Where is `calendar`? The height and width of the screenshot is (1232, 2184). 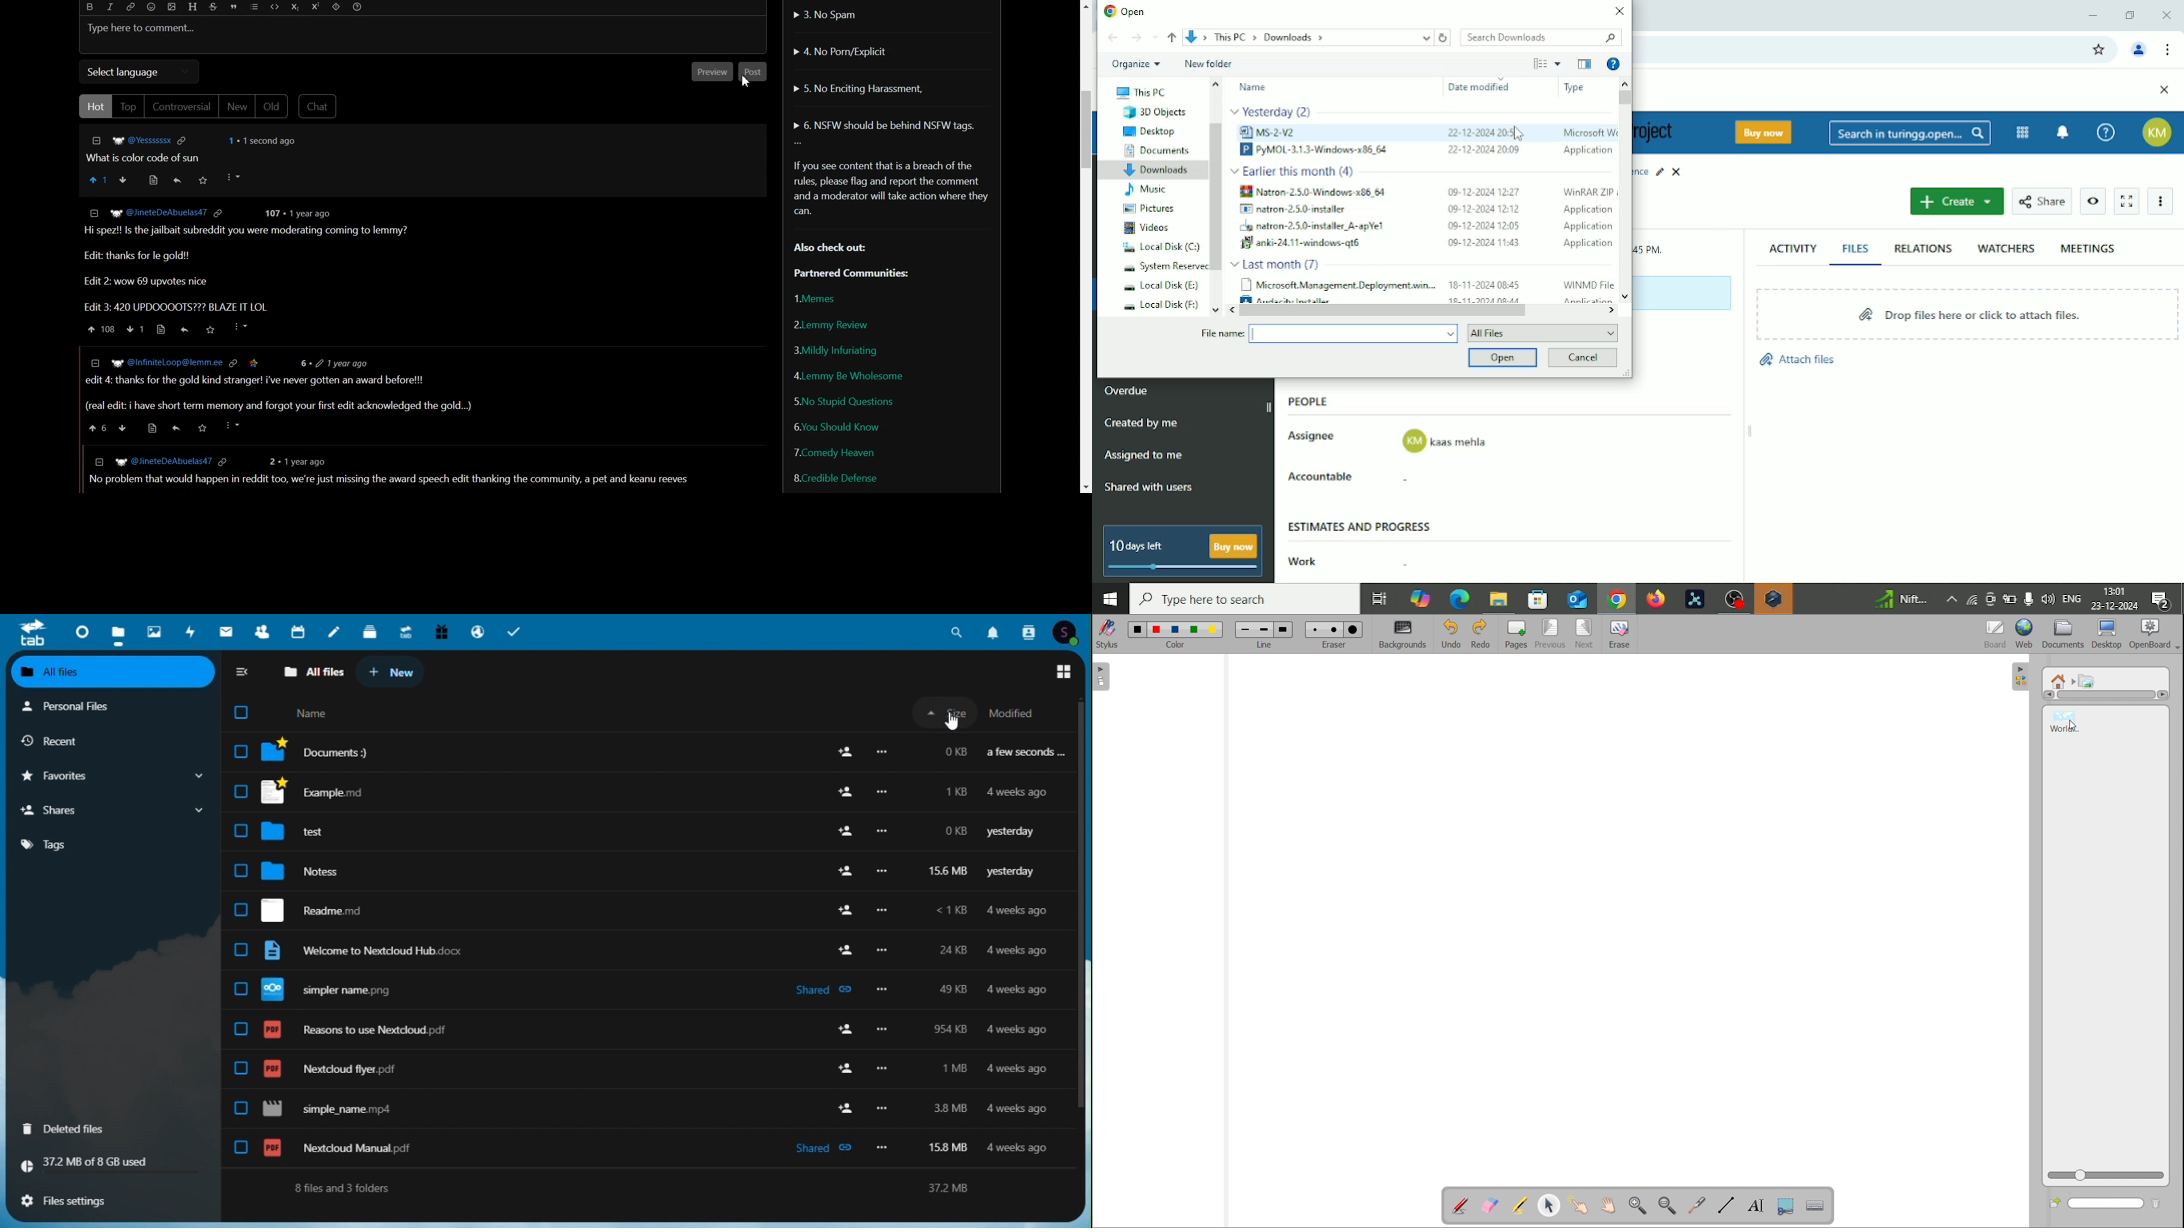 calendar is located at coordinates (300, 631).